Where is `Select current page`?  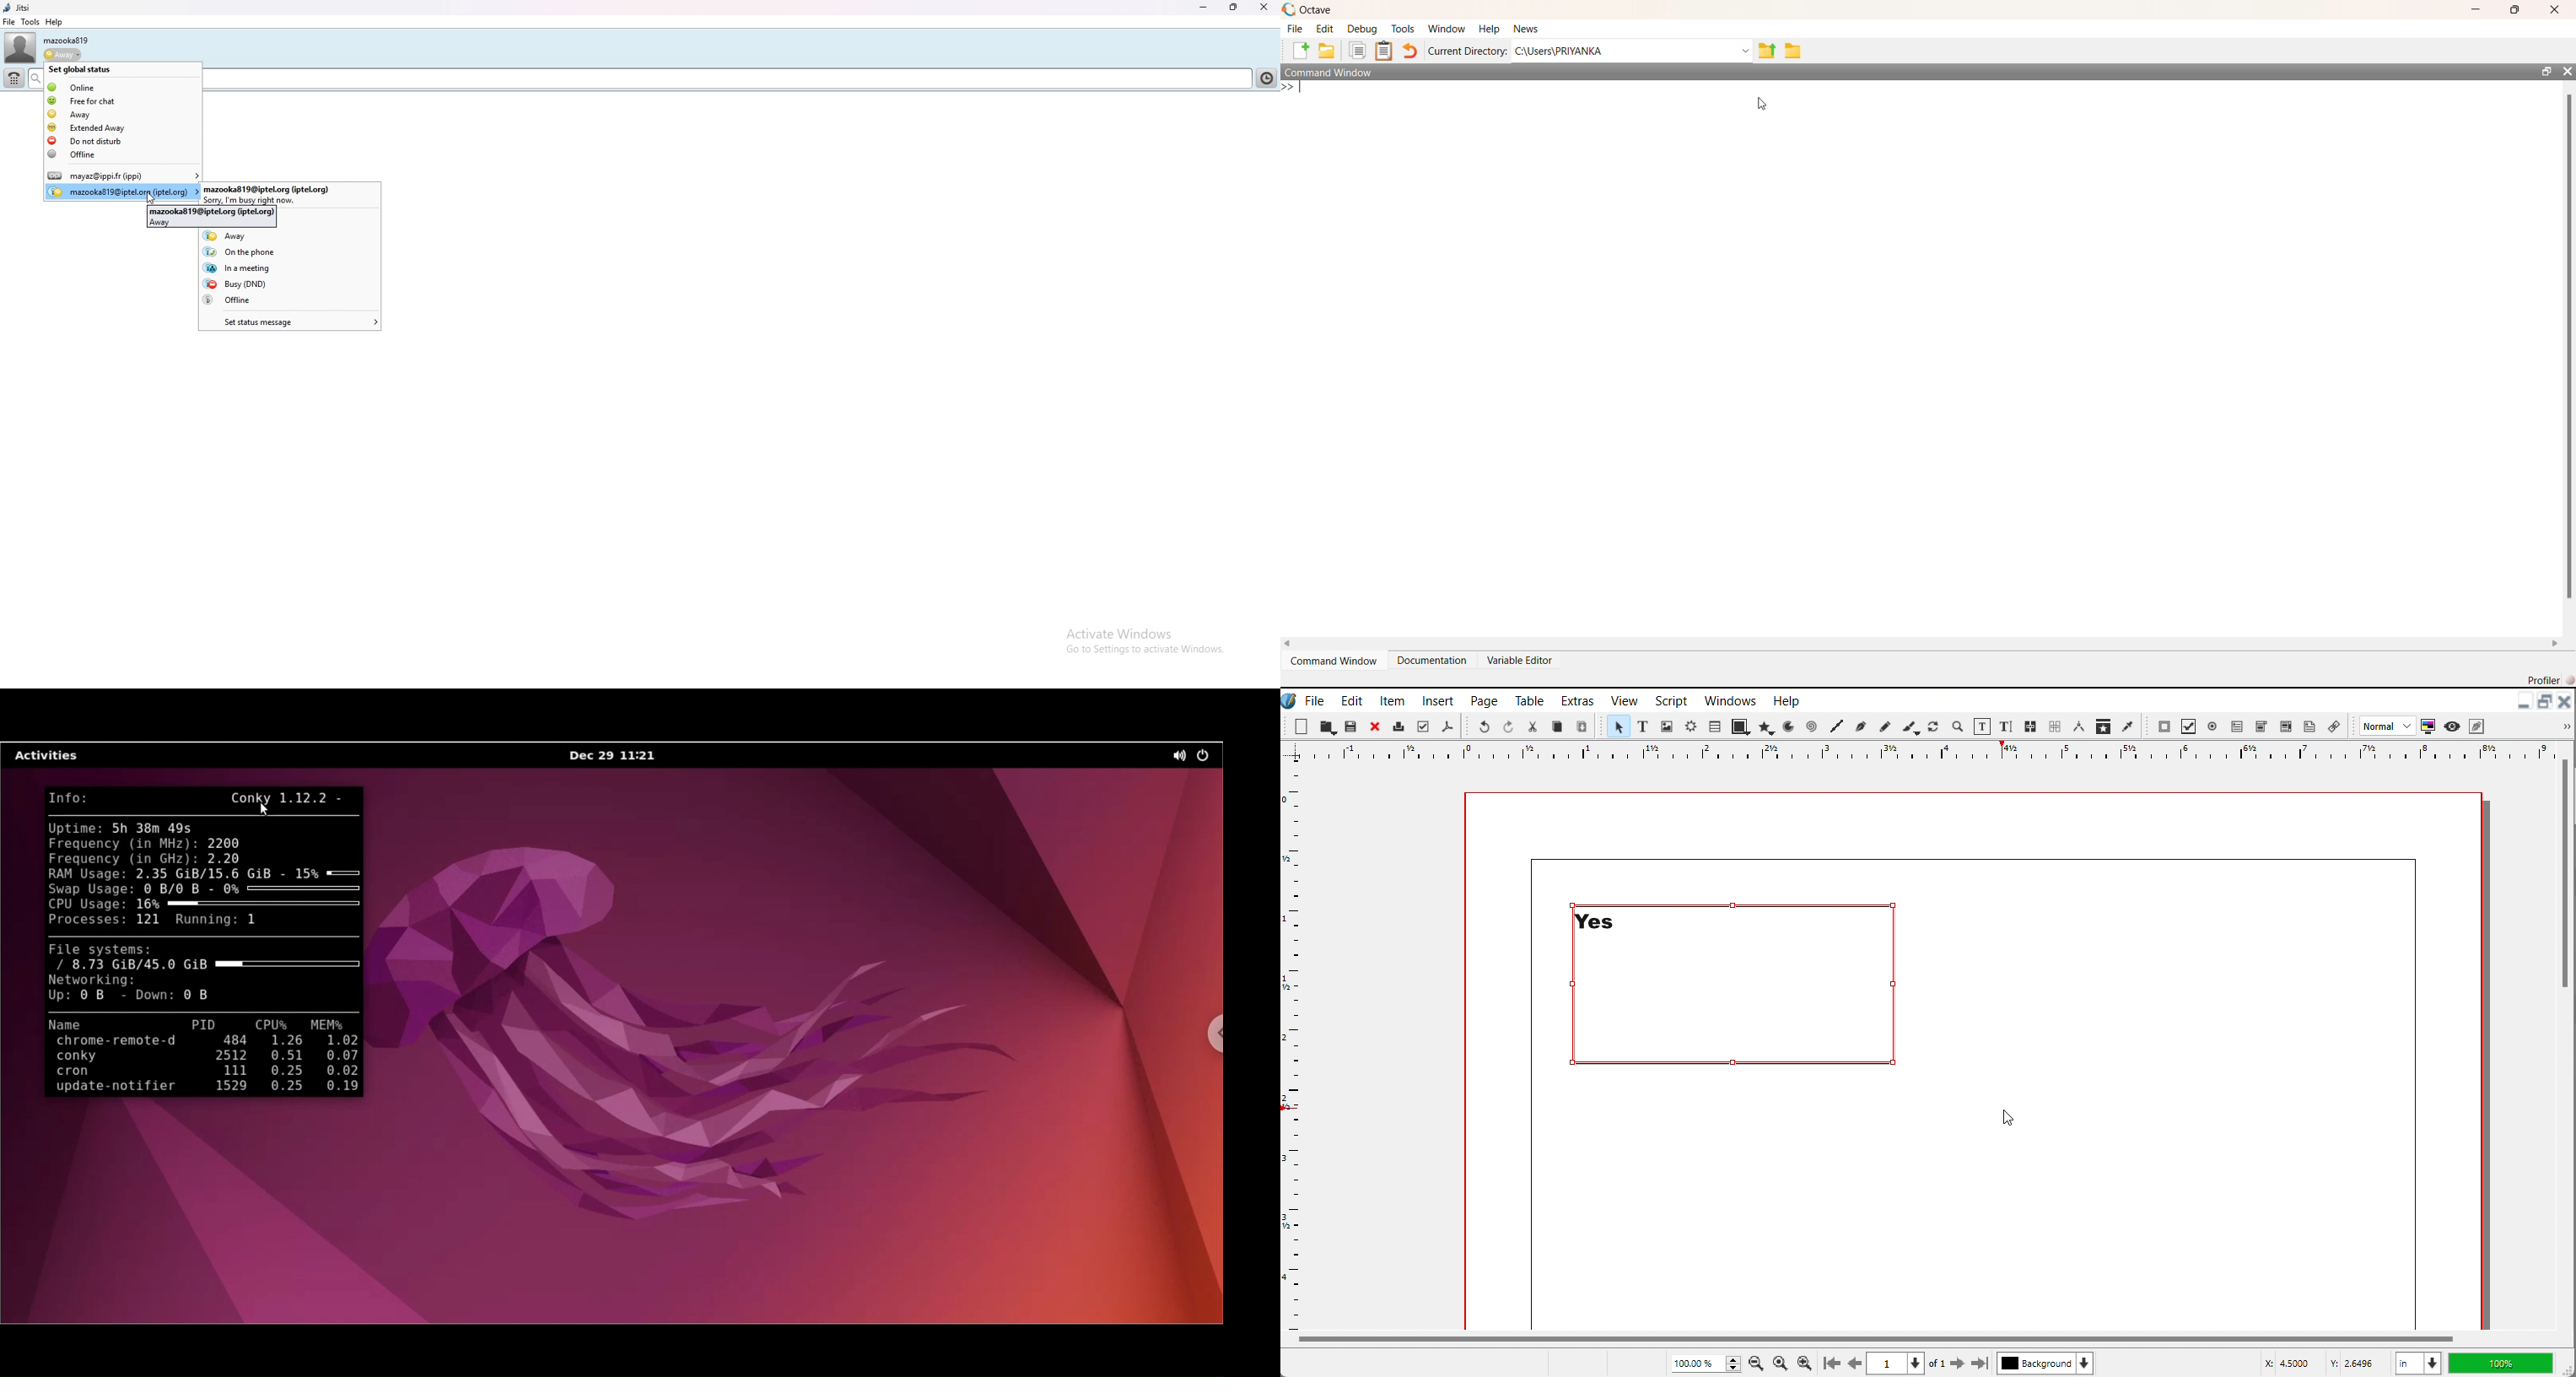
Select current page is located at coordinates (1895, 1364).